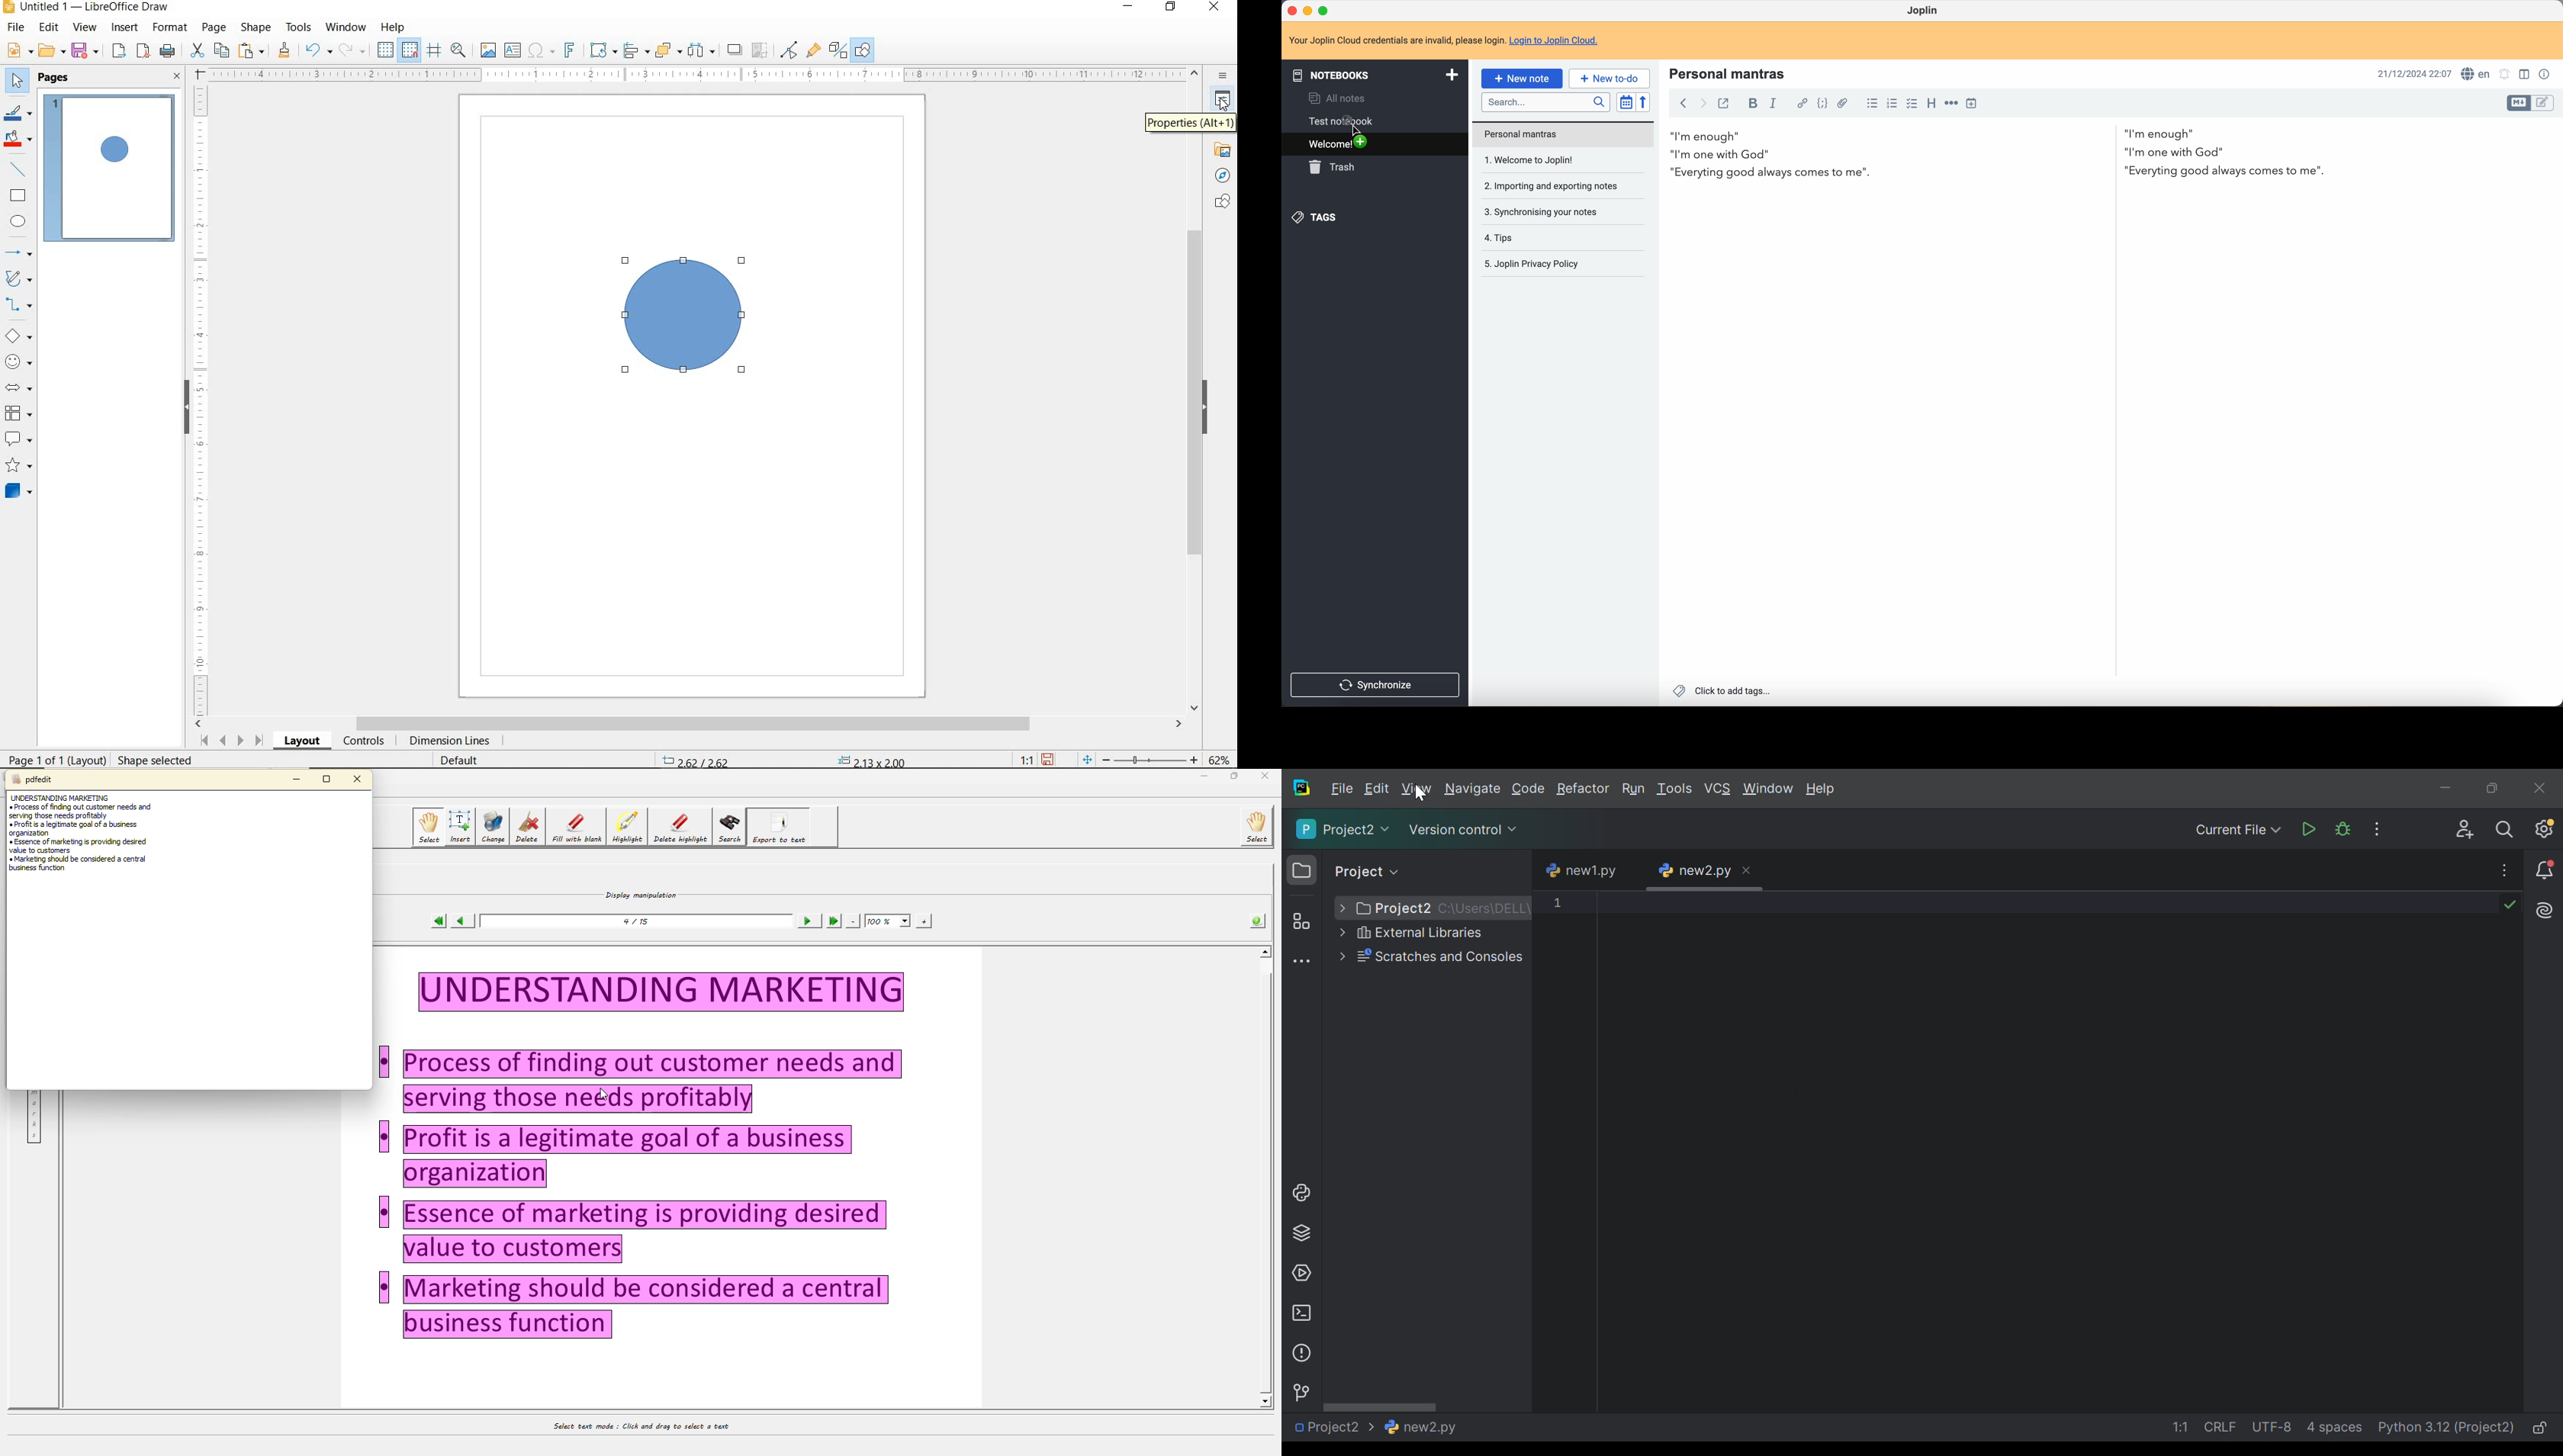 The image size is (2576, 1456). What do you see at coordinates (222, 52) in the screenshot?
I see `COPY` at bounding box center [222, 52].